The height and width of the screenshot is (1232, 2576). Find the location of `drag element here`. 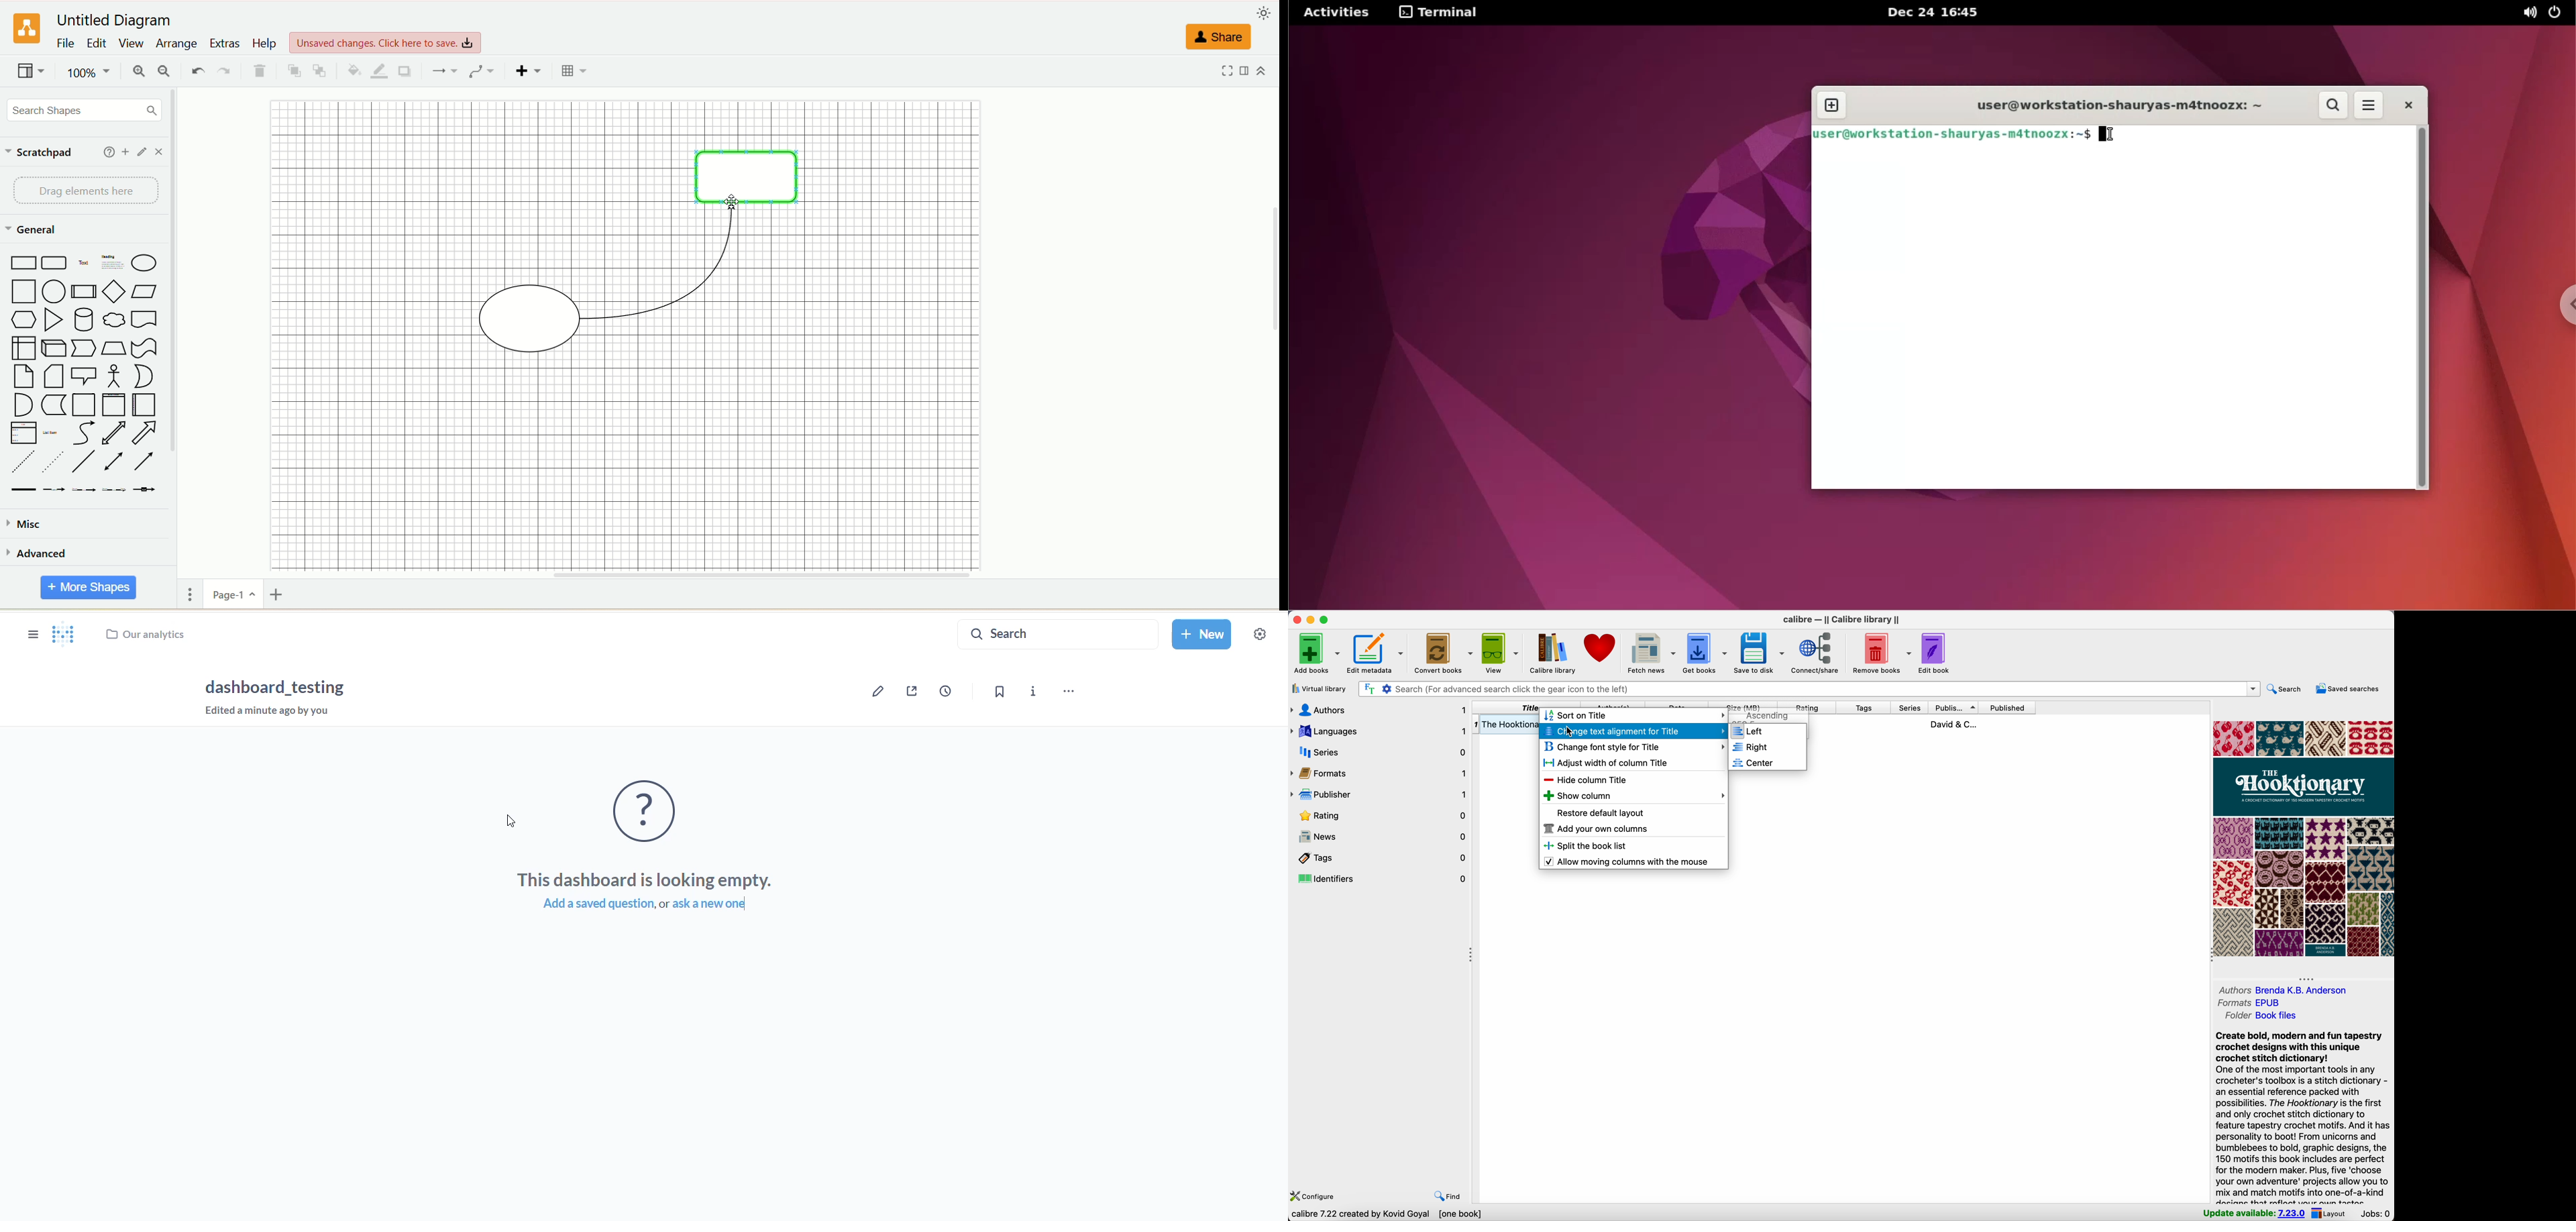

drag element here is located at coordinates (85, 192).